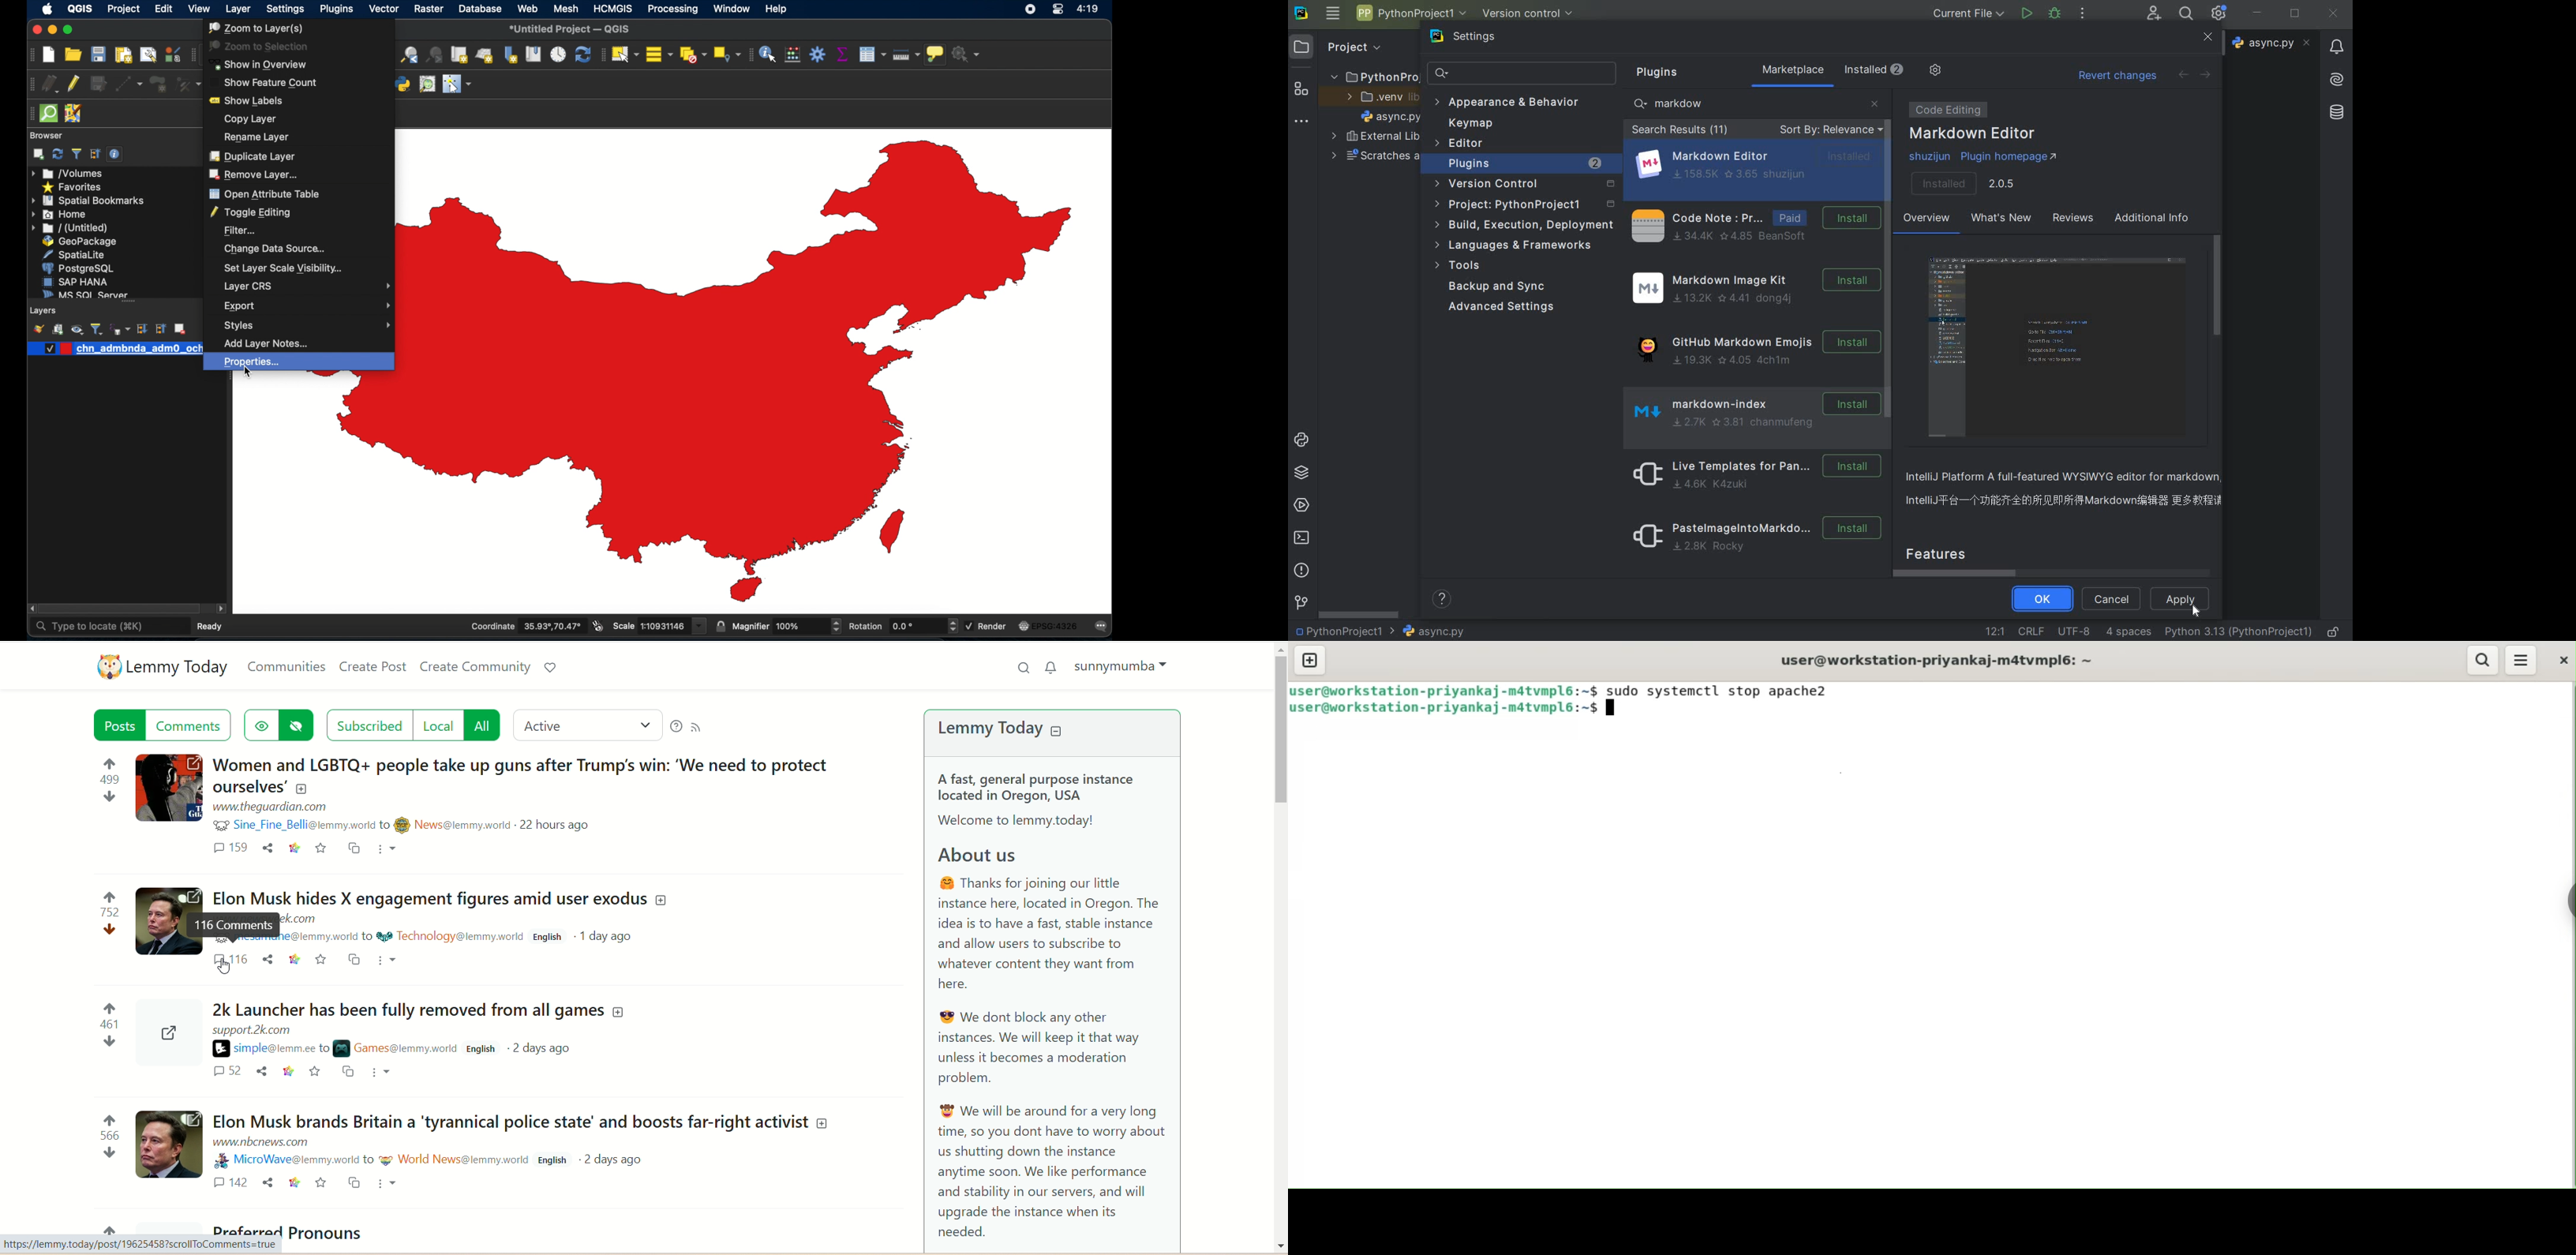 This screenshot has height=1260, width=2576. What do you see at coordinates (476, 668) in the screenshot?
I see `create community` at bounding box center [476, 668].